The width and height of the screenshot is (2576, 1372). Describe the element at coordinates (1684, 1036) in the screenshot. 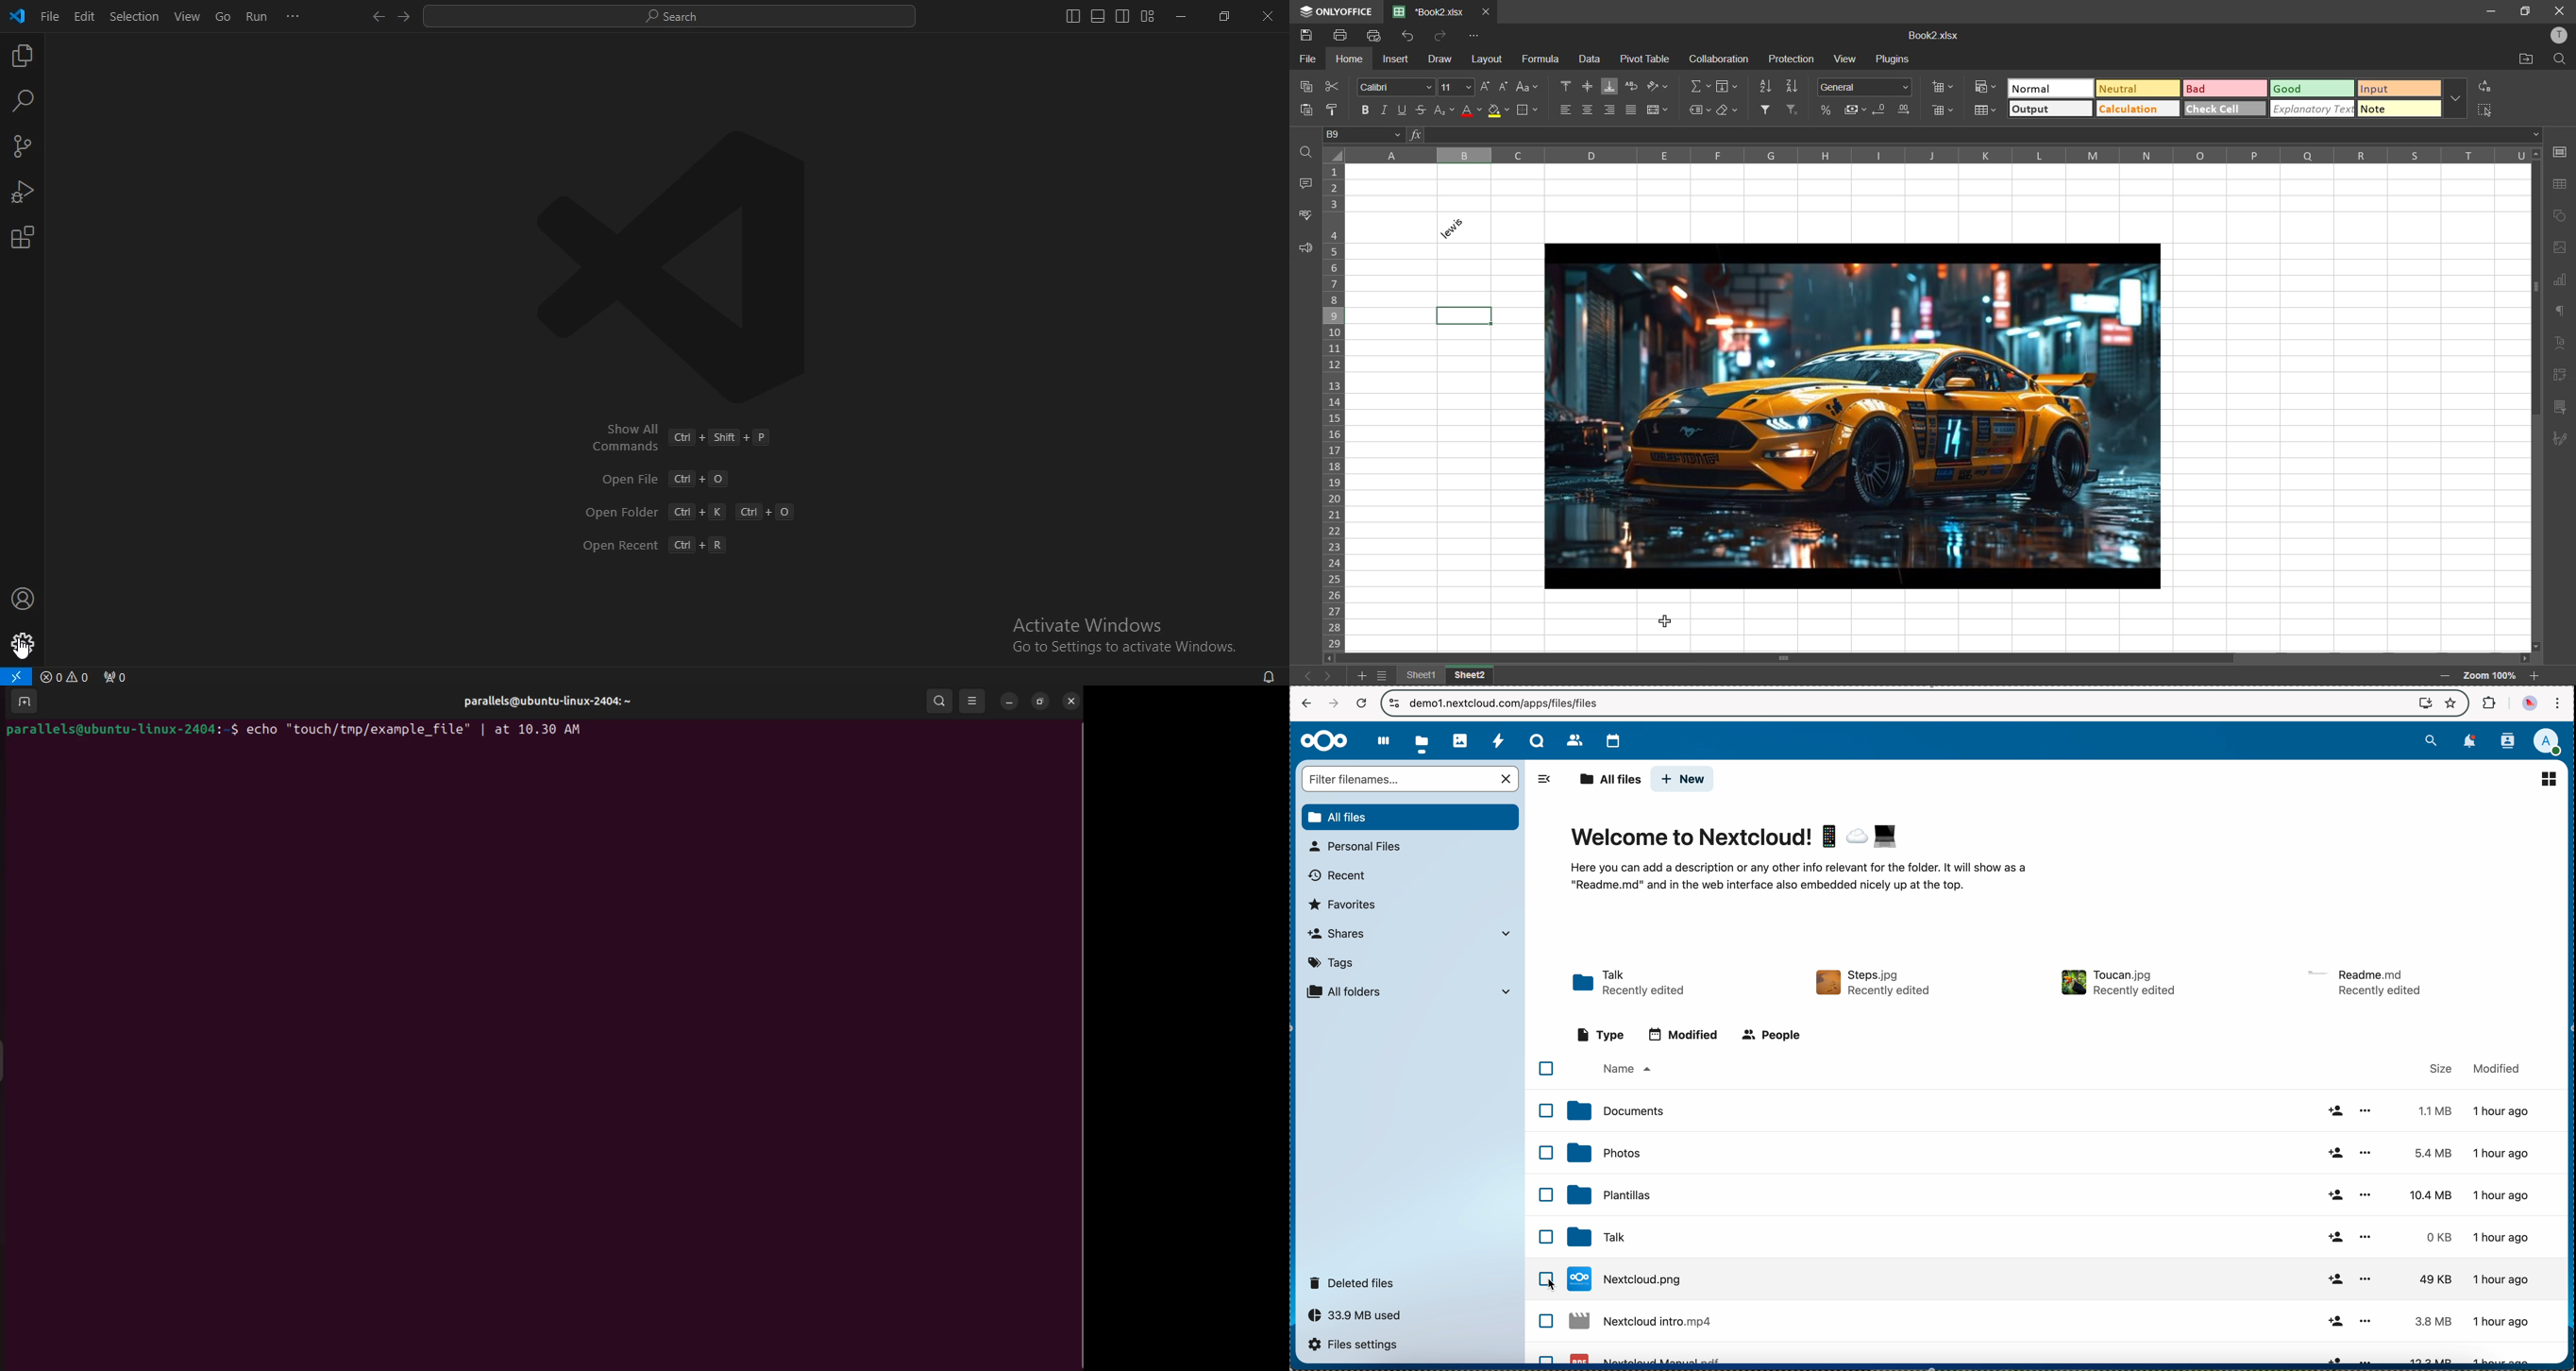

I see `modified` at that location.